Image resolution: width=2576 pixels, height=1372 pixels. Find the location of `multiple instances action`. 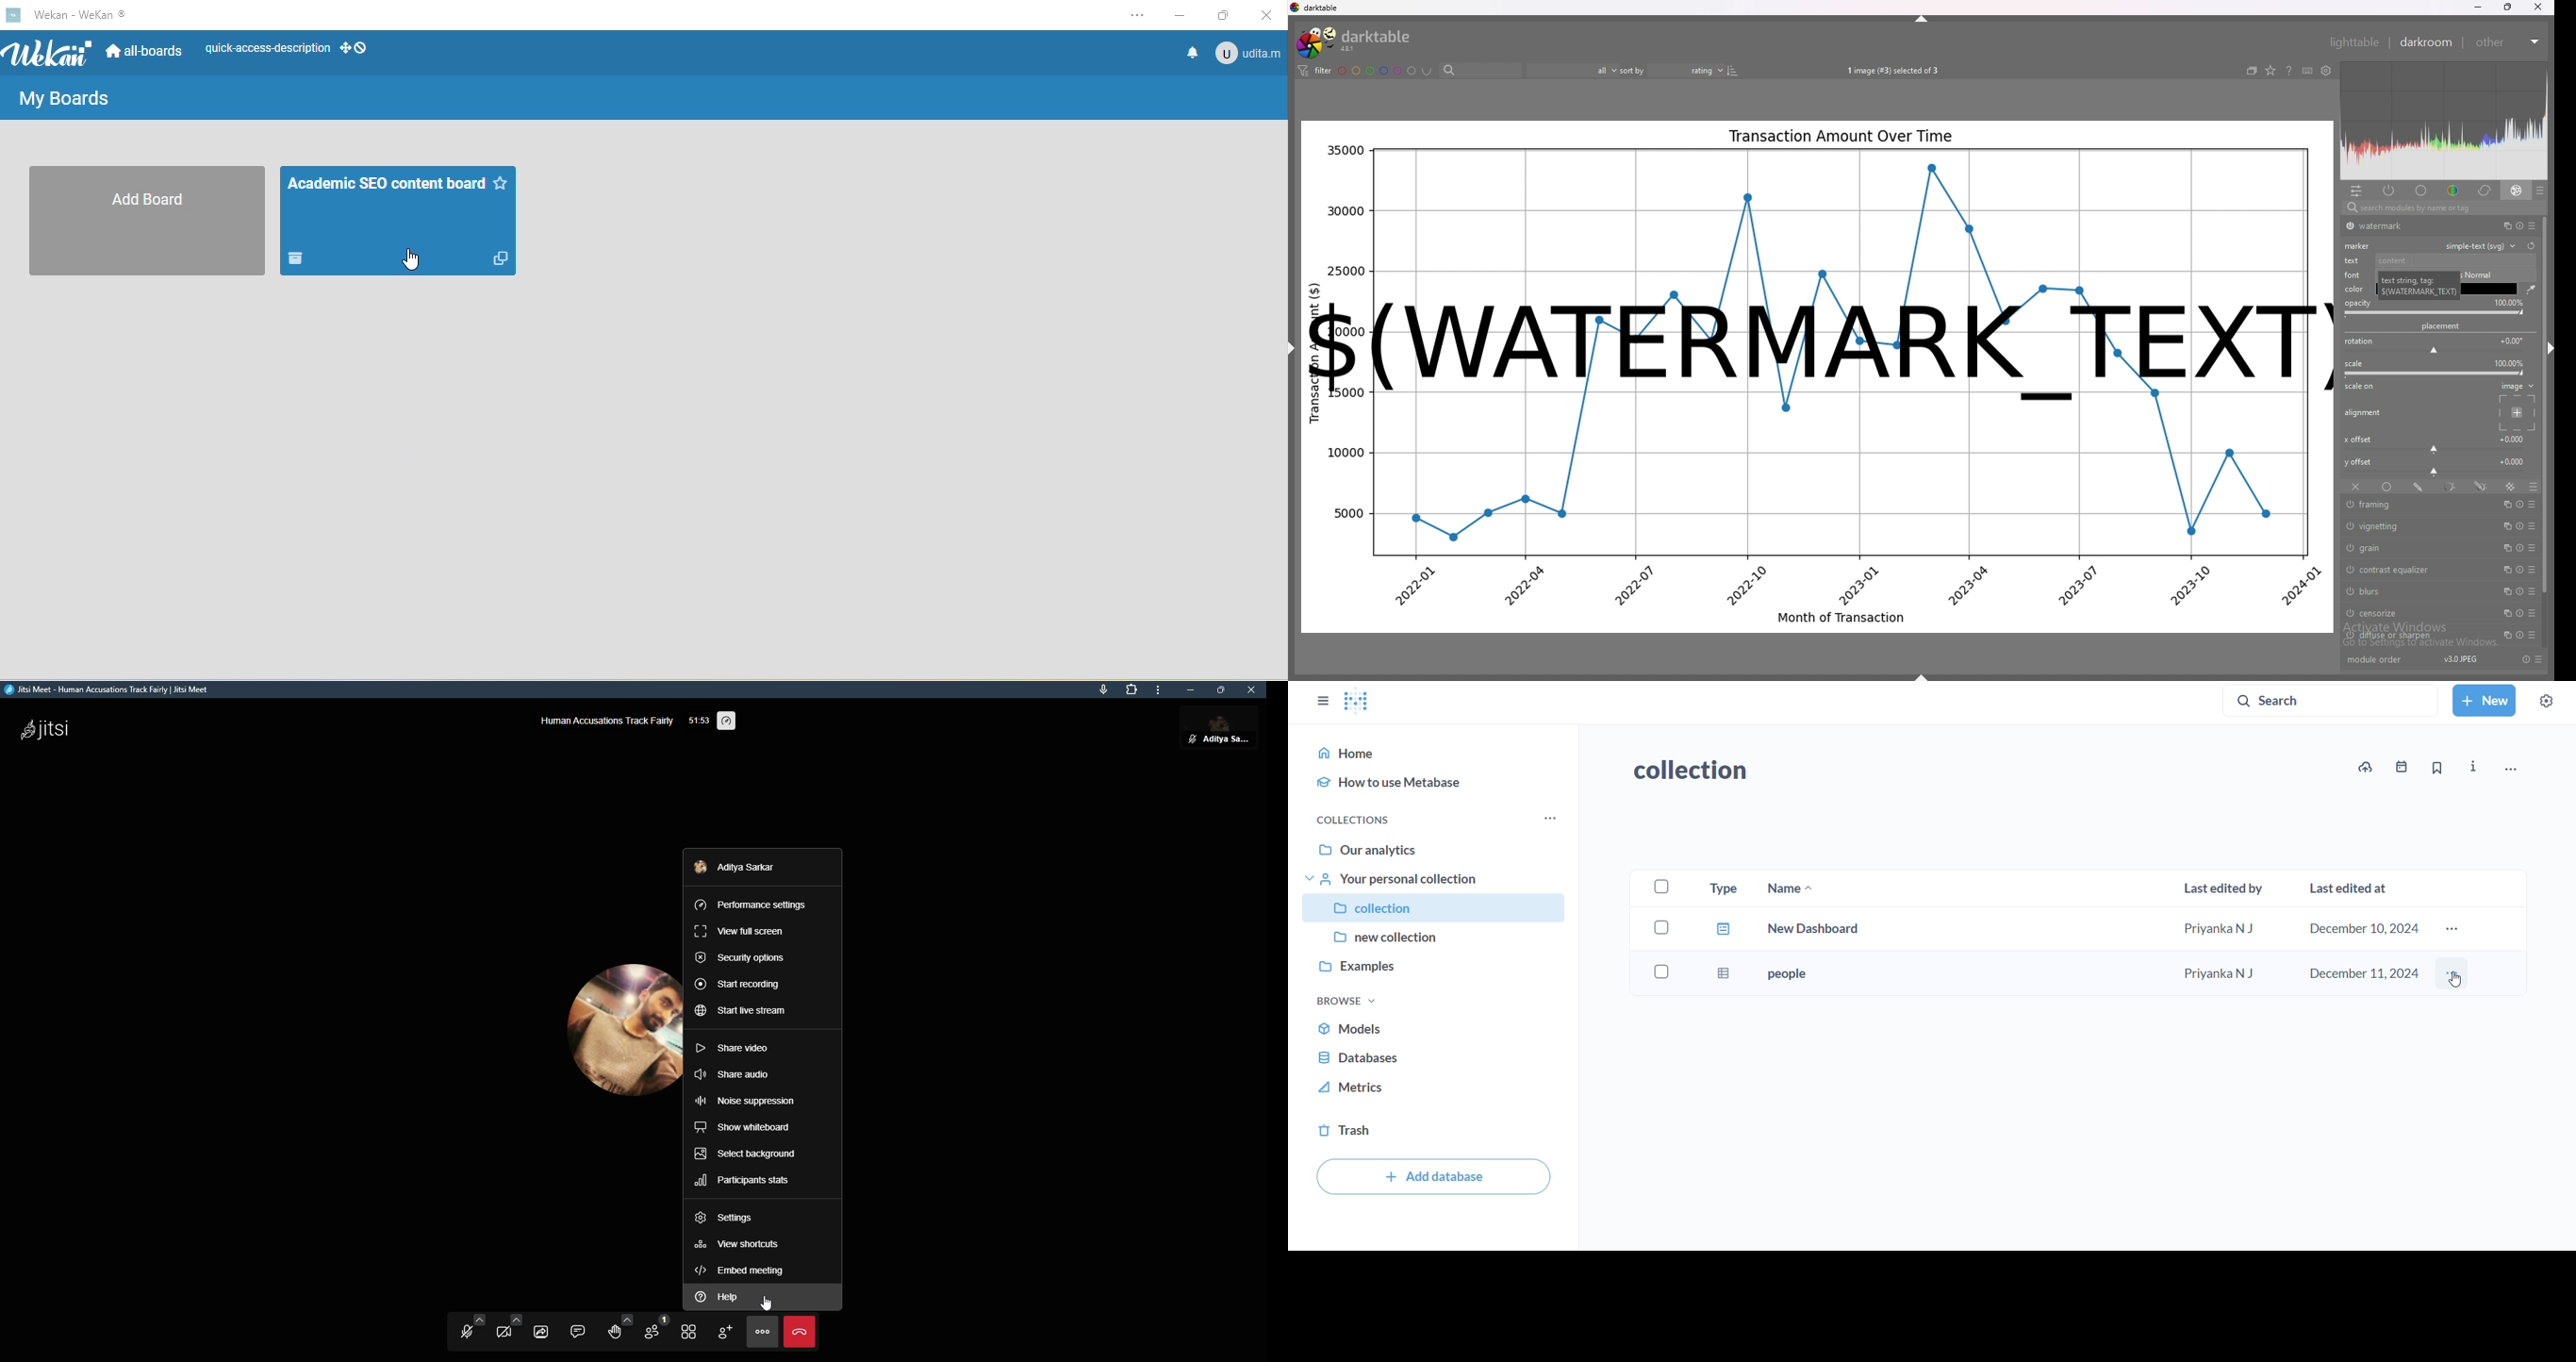

multiple instances action is located at coordinates (2503, 226).